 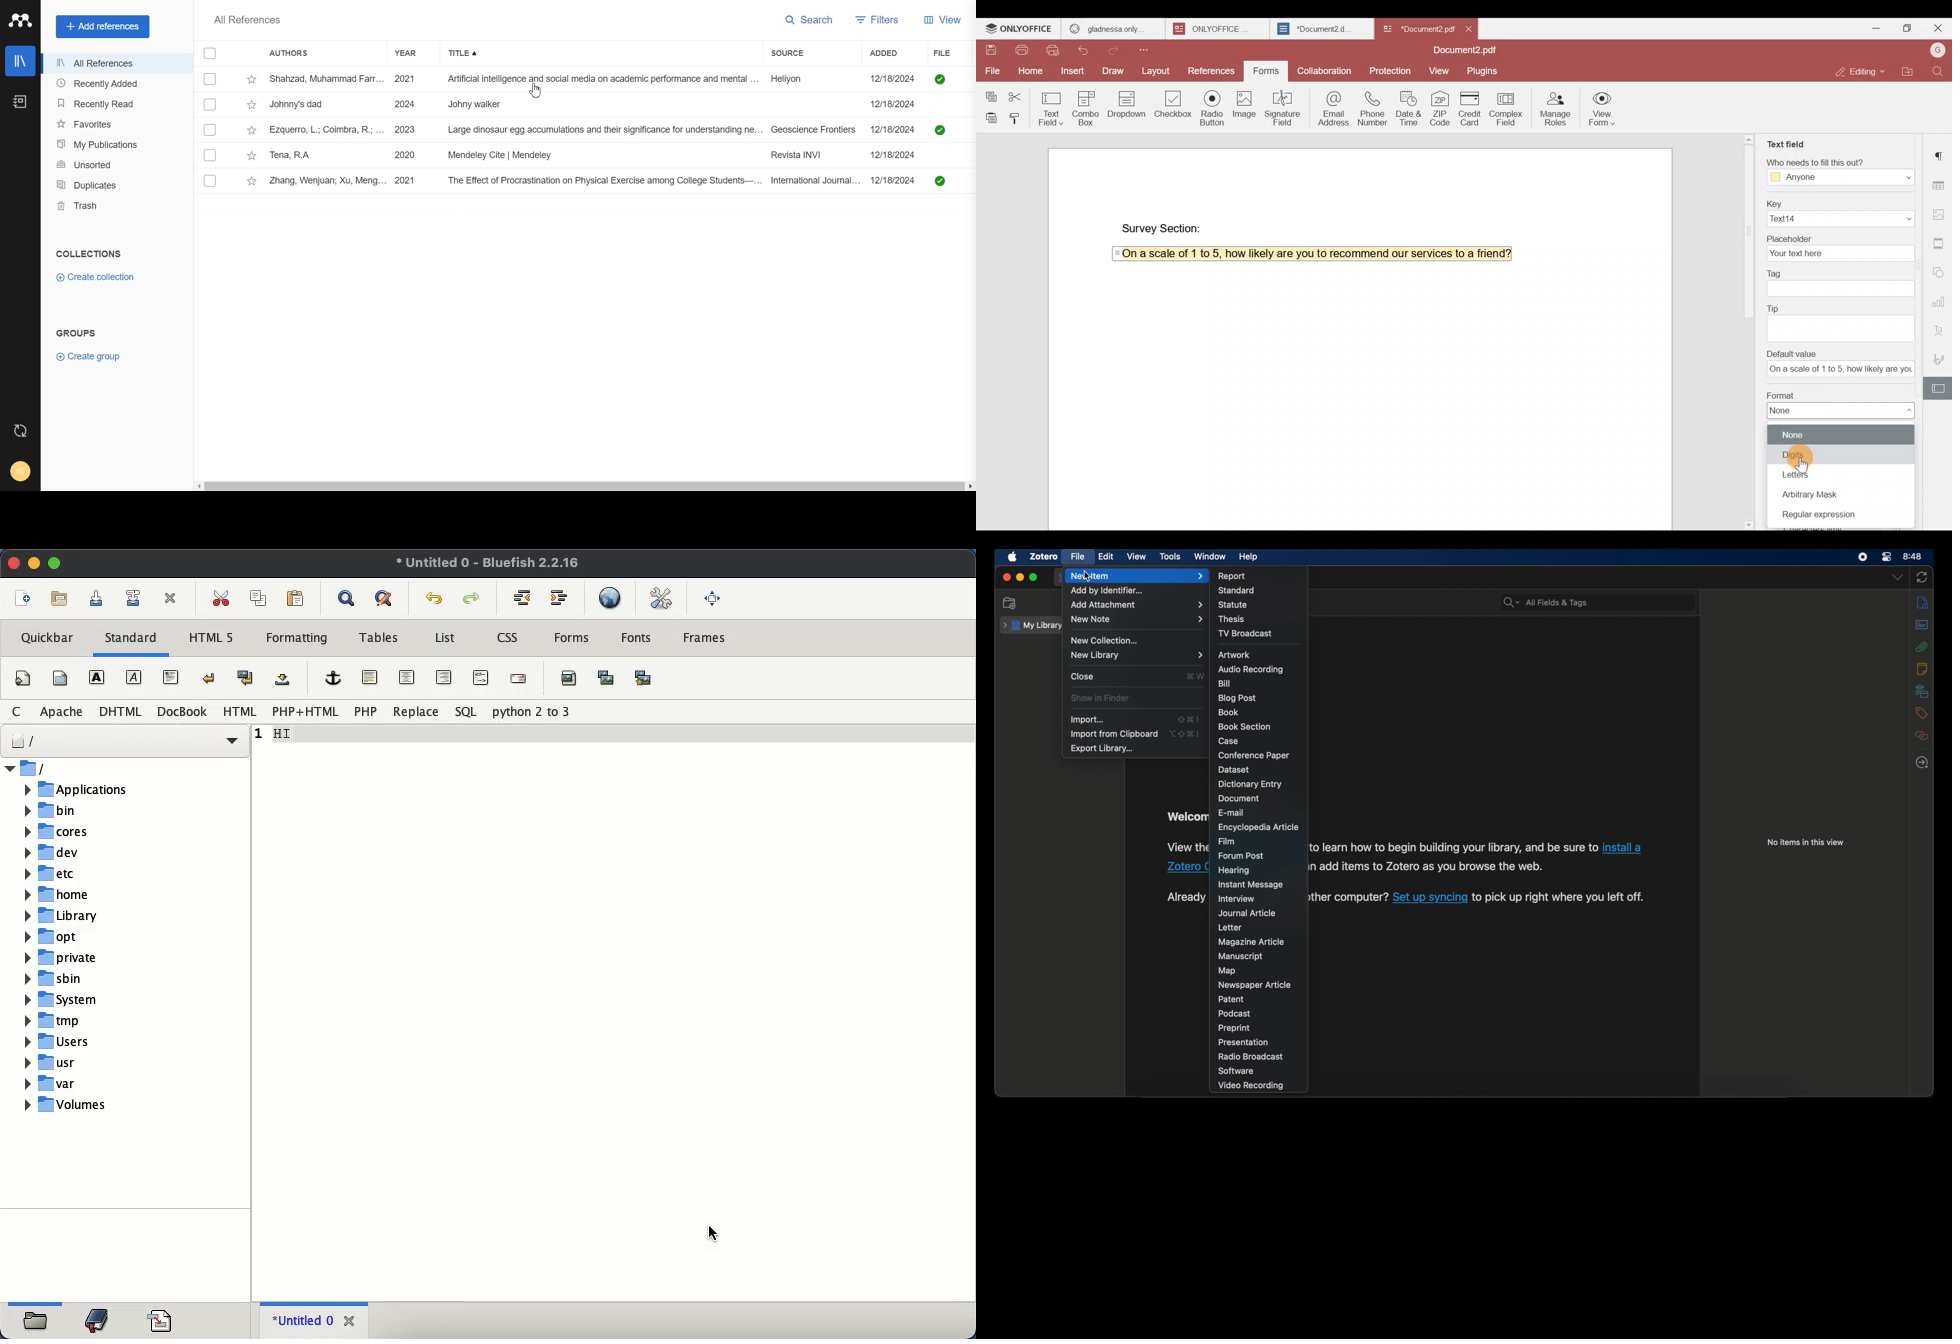 I want to click on formatting, so click(x=297, y=638).